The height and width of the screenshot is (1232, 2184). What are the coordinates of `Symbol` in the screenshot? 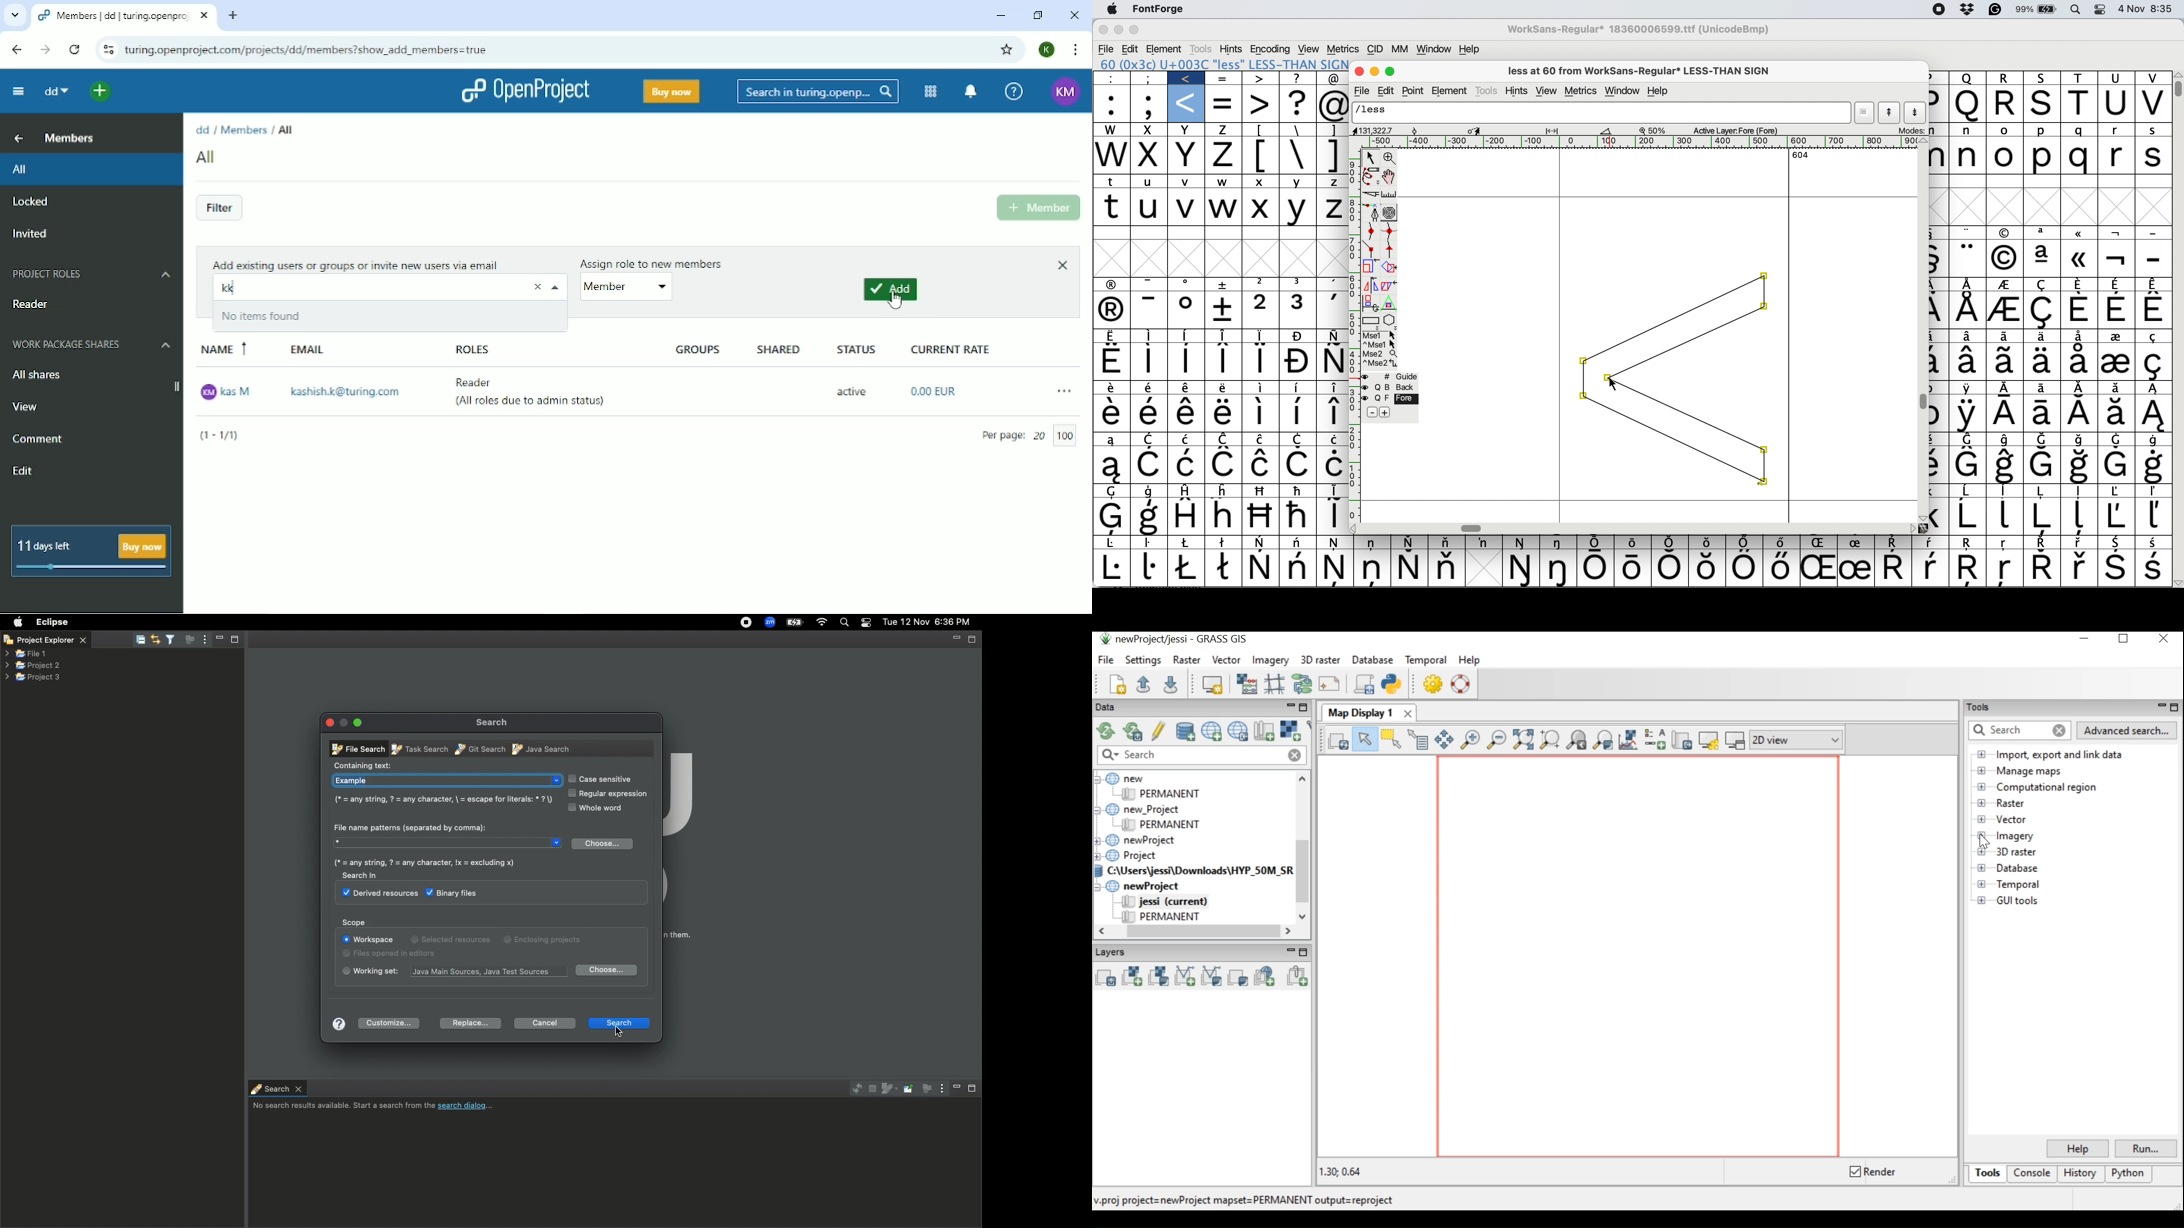 It's located at (1450, 542).